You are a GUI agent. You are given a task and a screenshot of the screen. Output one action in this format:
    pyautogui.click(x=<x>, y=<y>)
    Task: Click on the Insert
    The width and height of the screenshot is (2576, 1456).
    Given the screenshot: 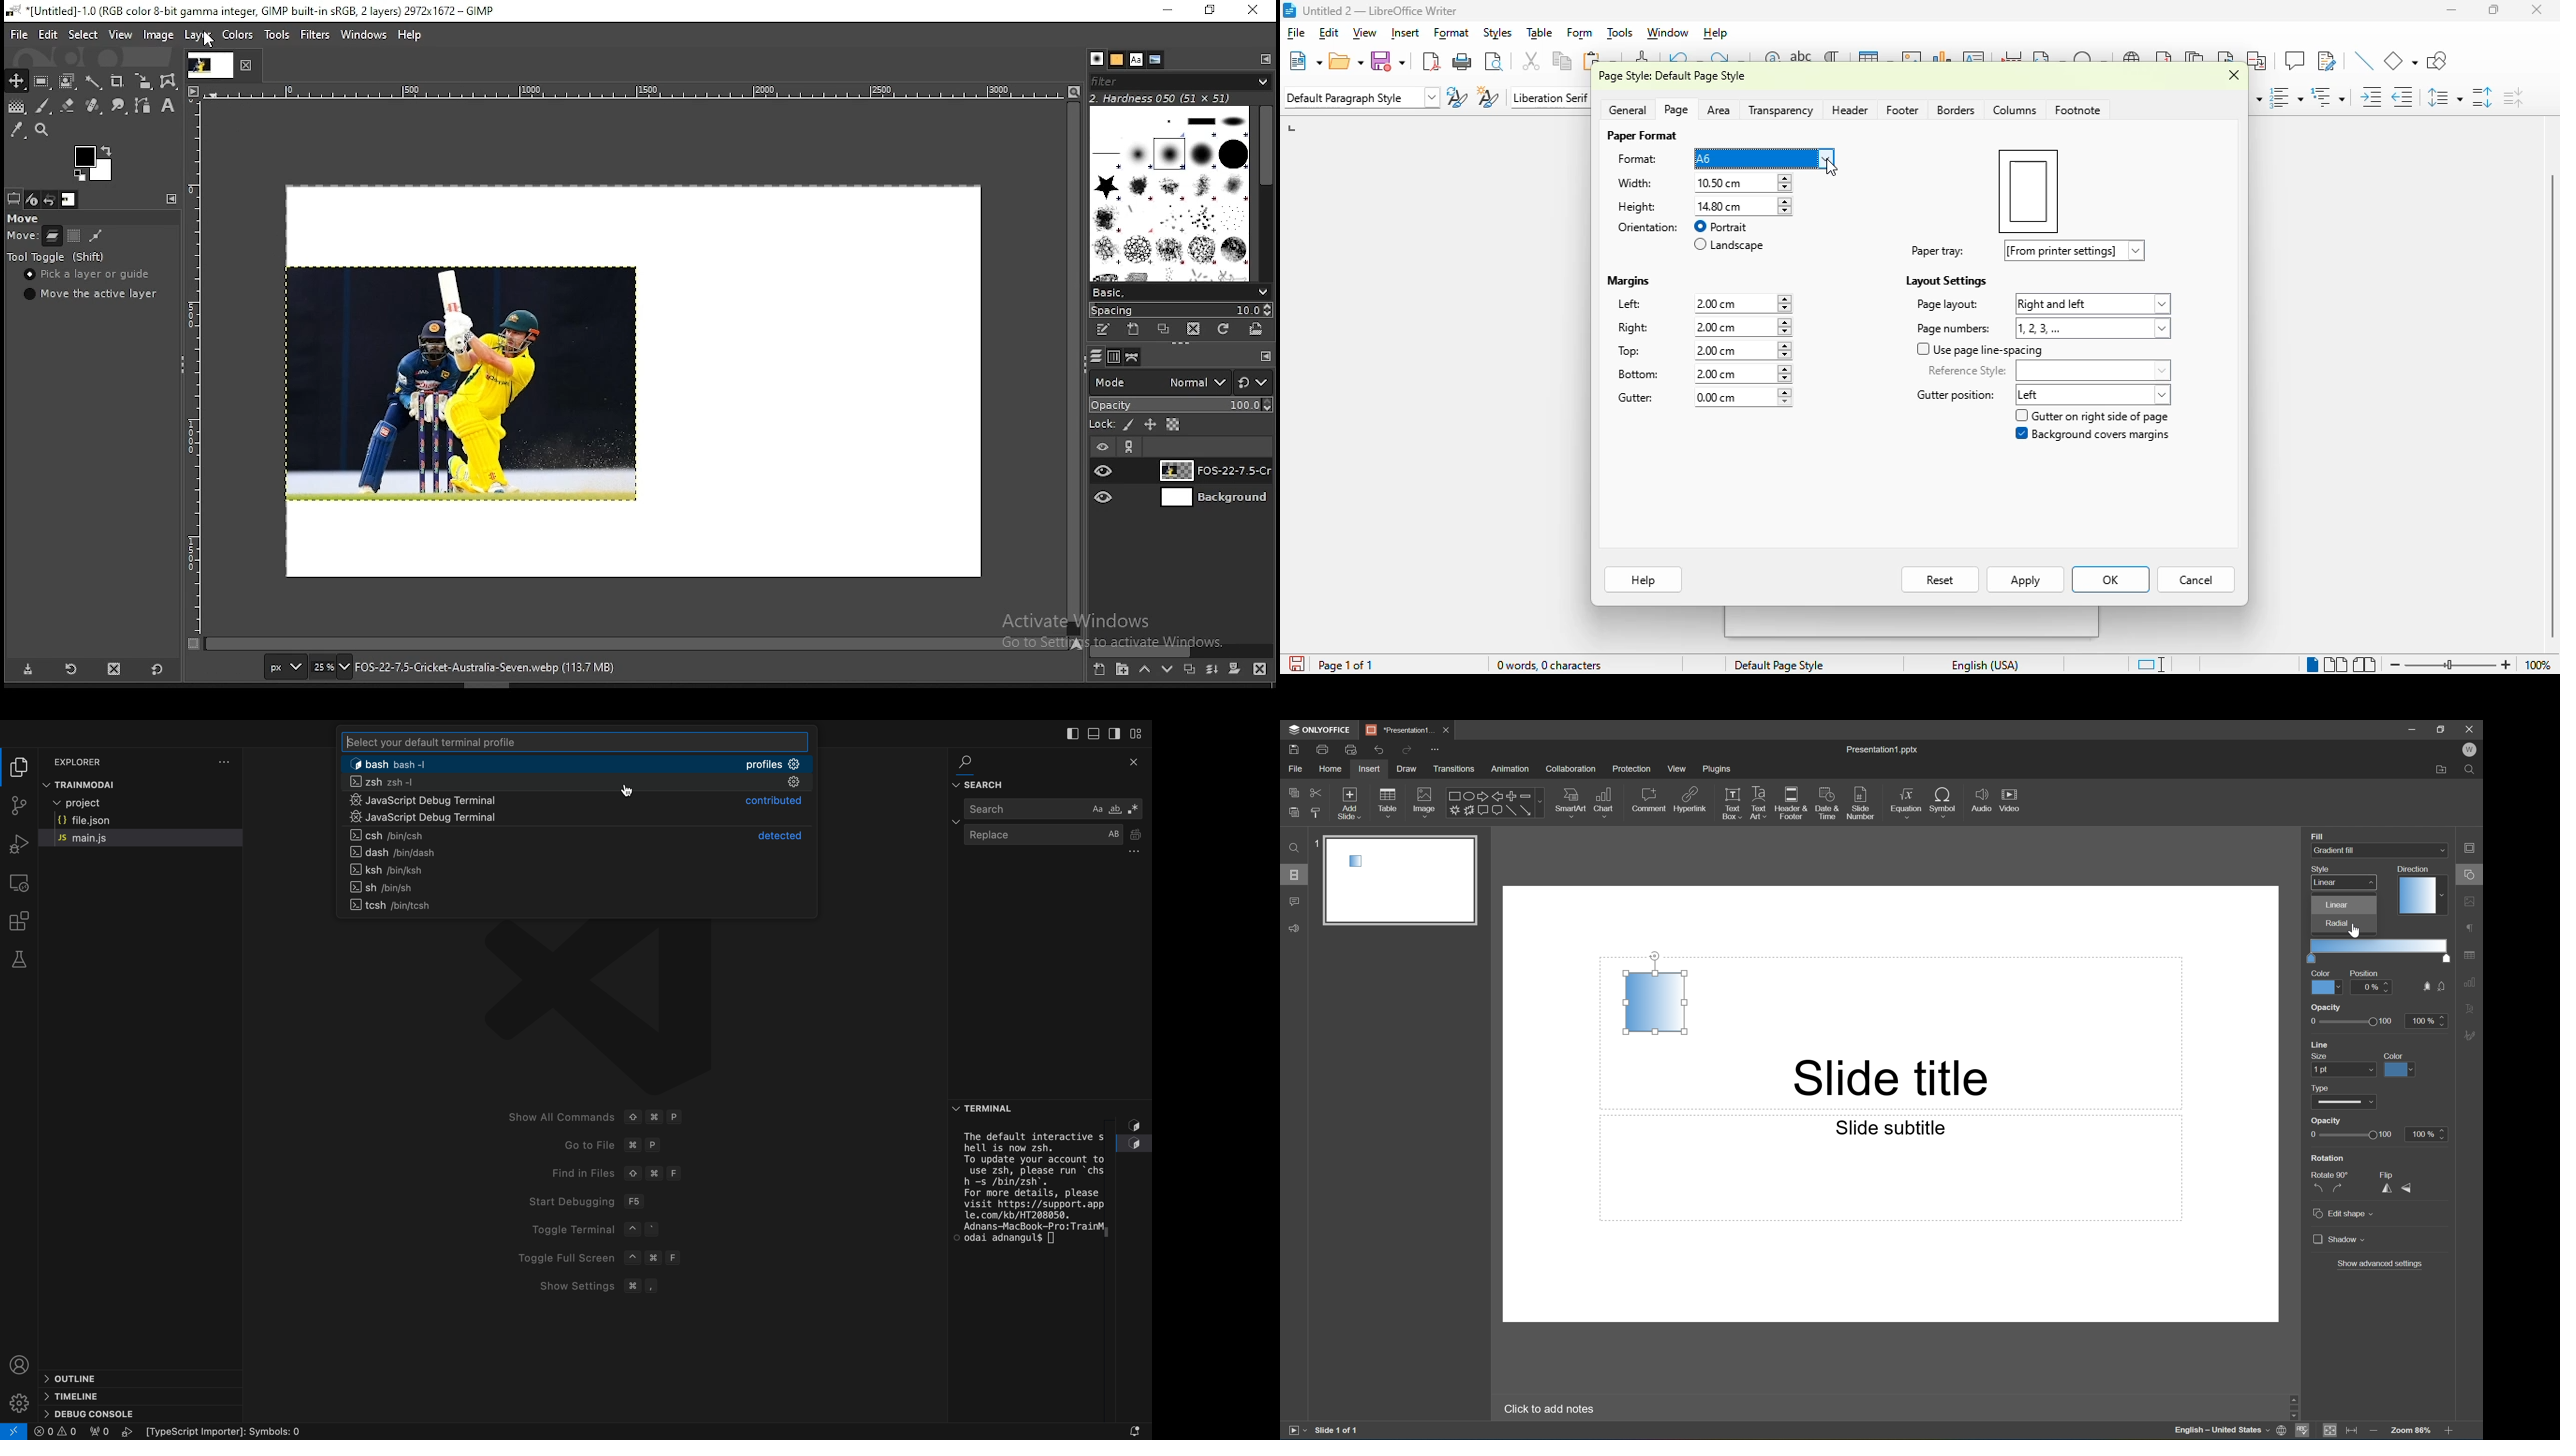 What is the action you would take?
    pyautogui.click(x=1369, y=769)
    